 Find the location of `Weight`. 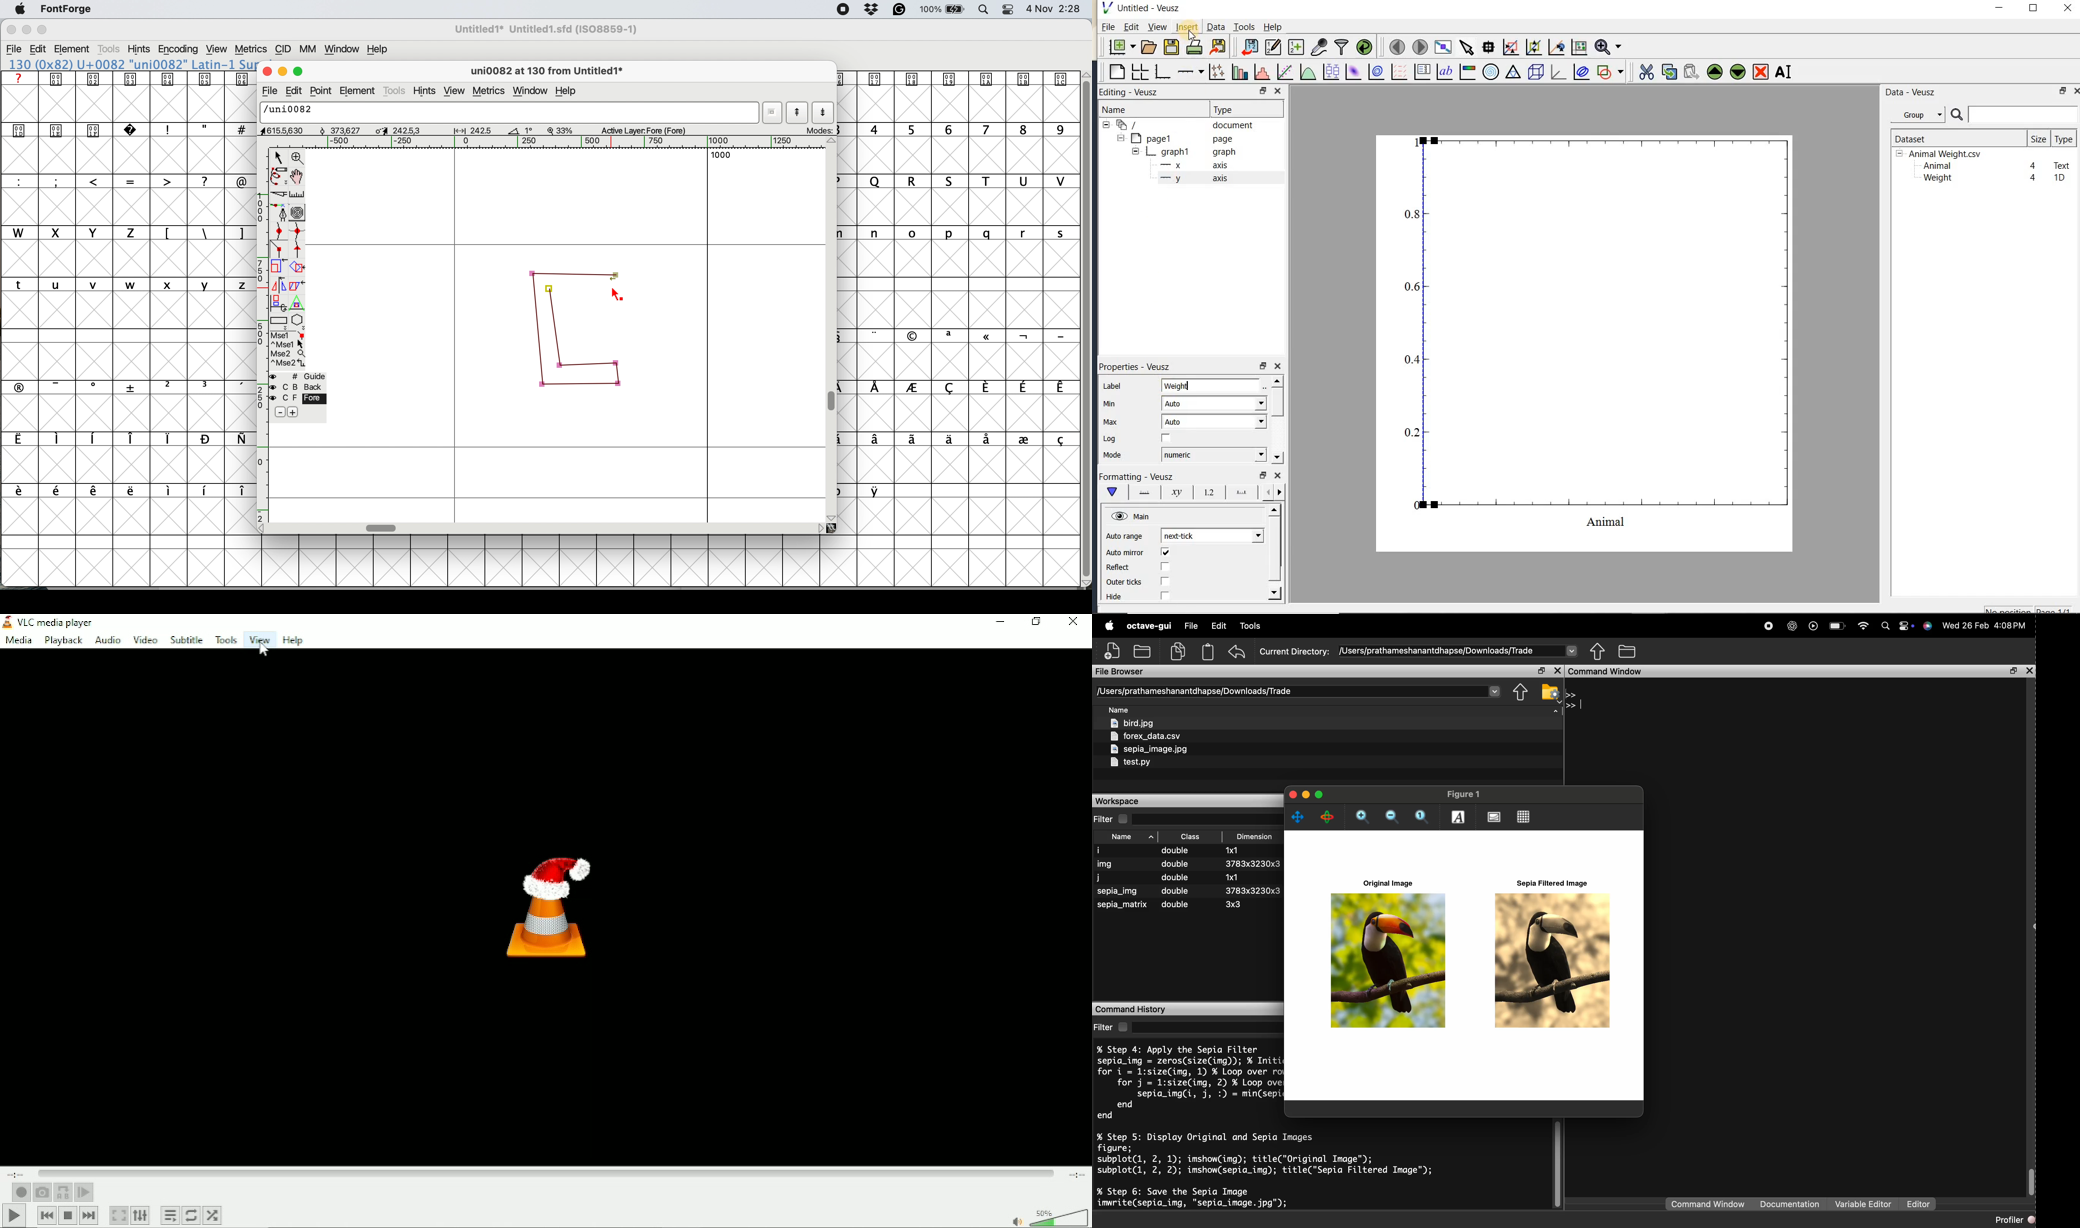

Weight is located at coordinates (1212, 386).